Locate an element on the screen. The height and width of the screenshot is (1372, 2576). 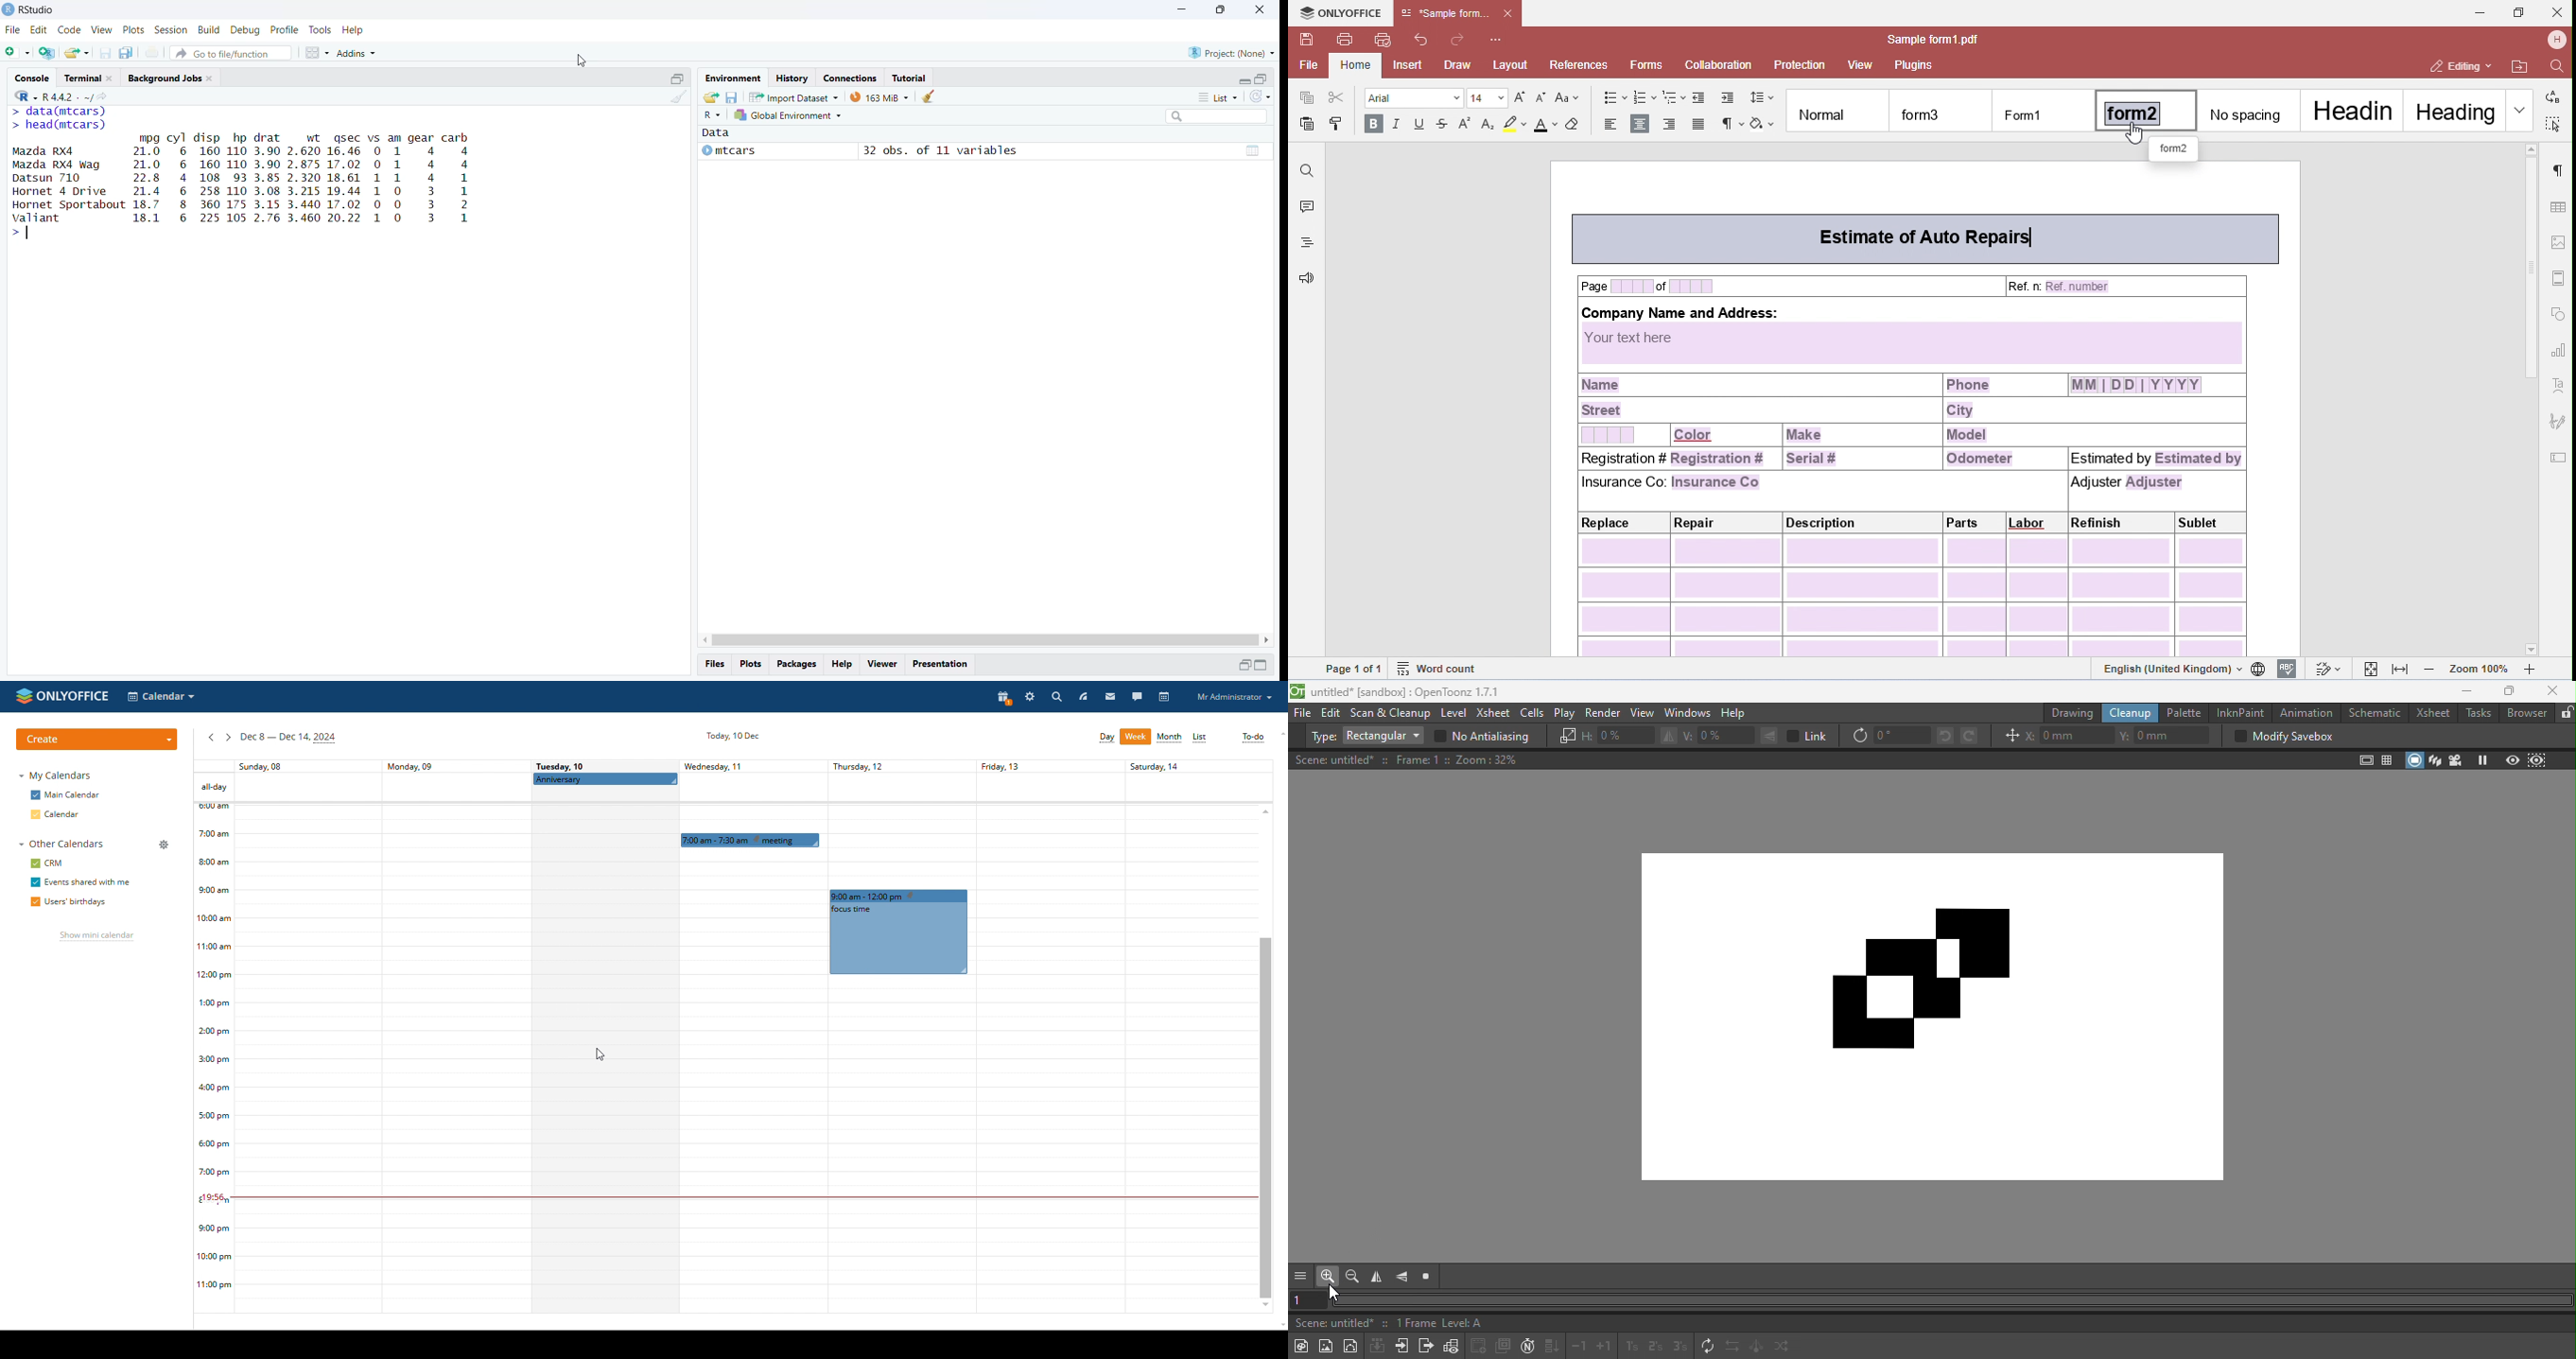
cursor is located at coordinates (582, 61).